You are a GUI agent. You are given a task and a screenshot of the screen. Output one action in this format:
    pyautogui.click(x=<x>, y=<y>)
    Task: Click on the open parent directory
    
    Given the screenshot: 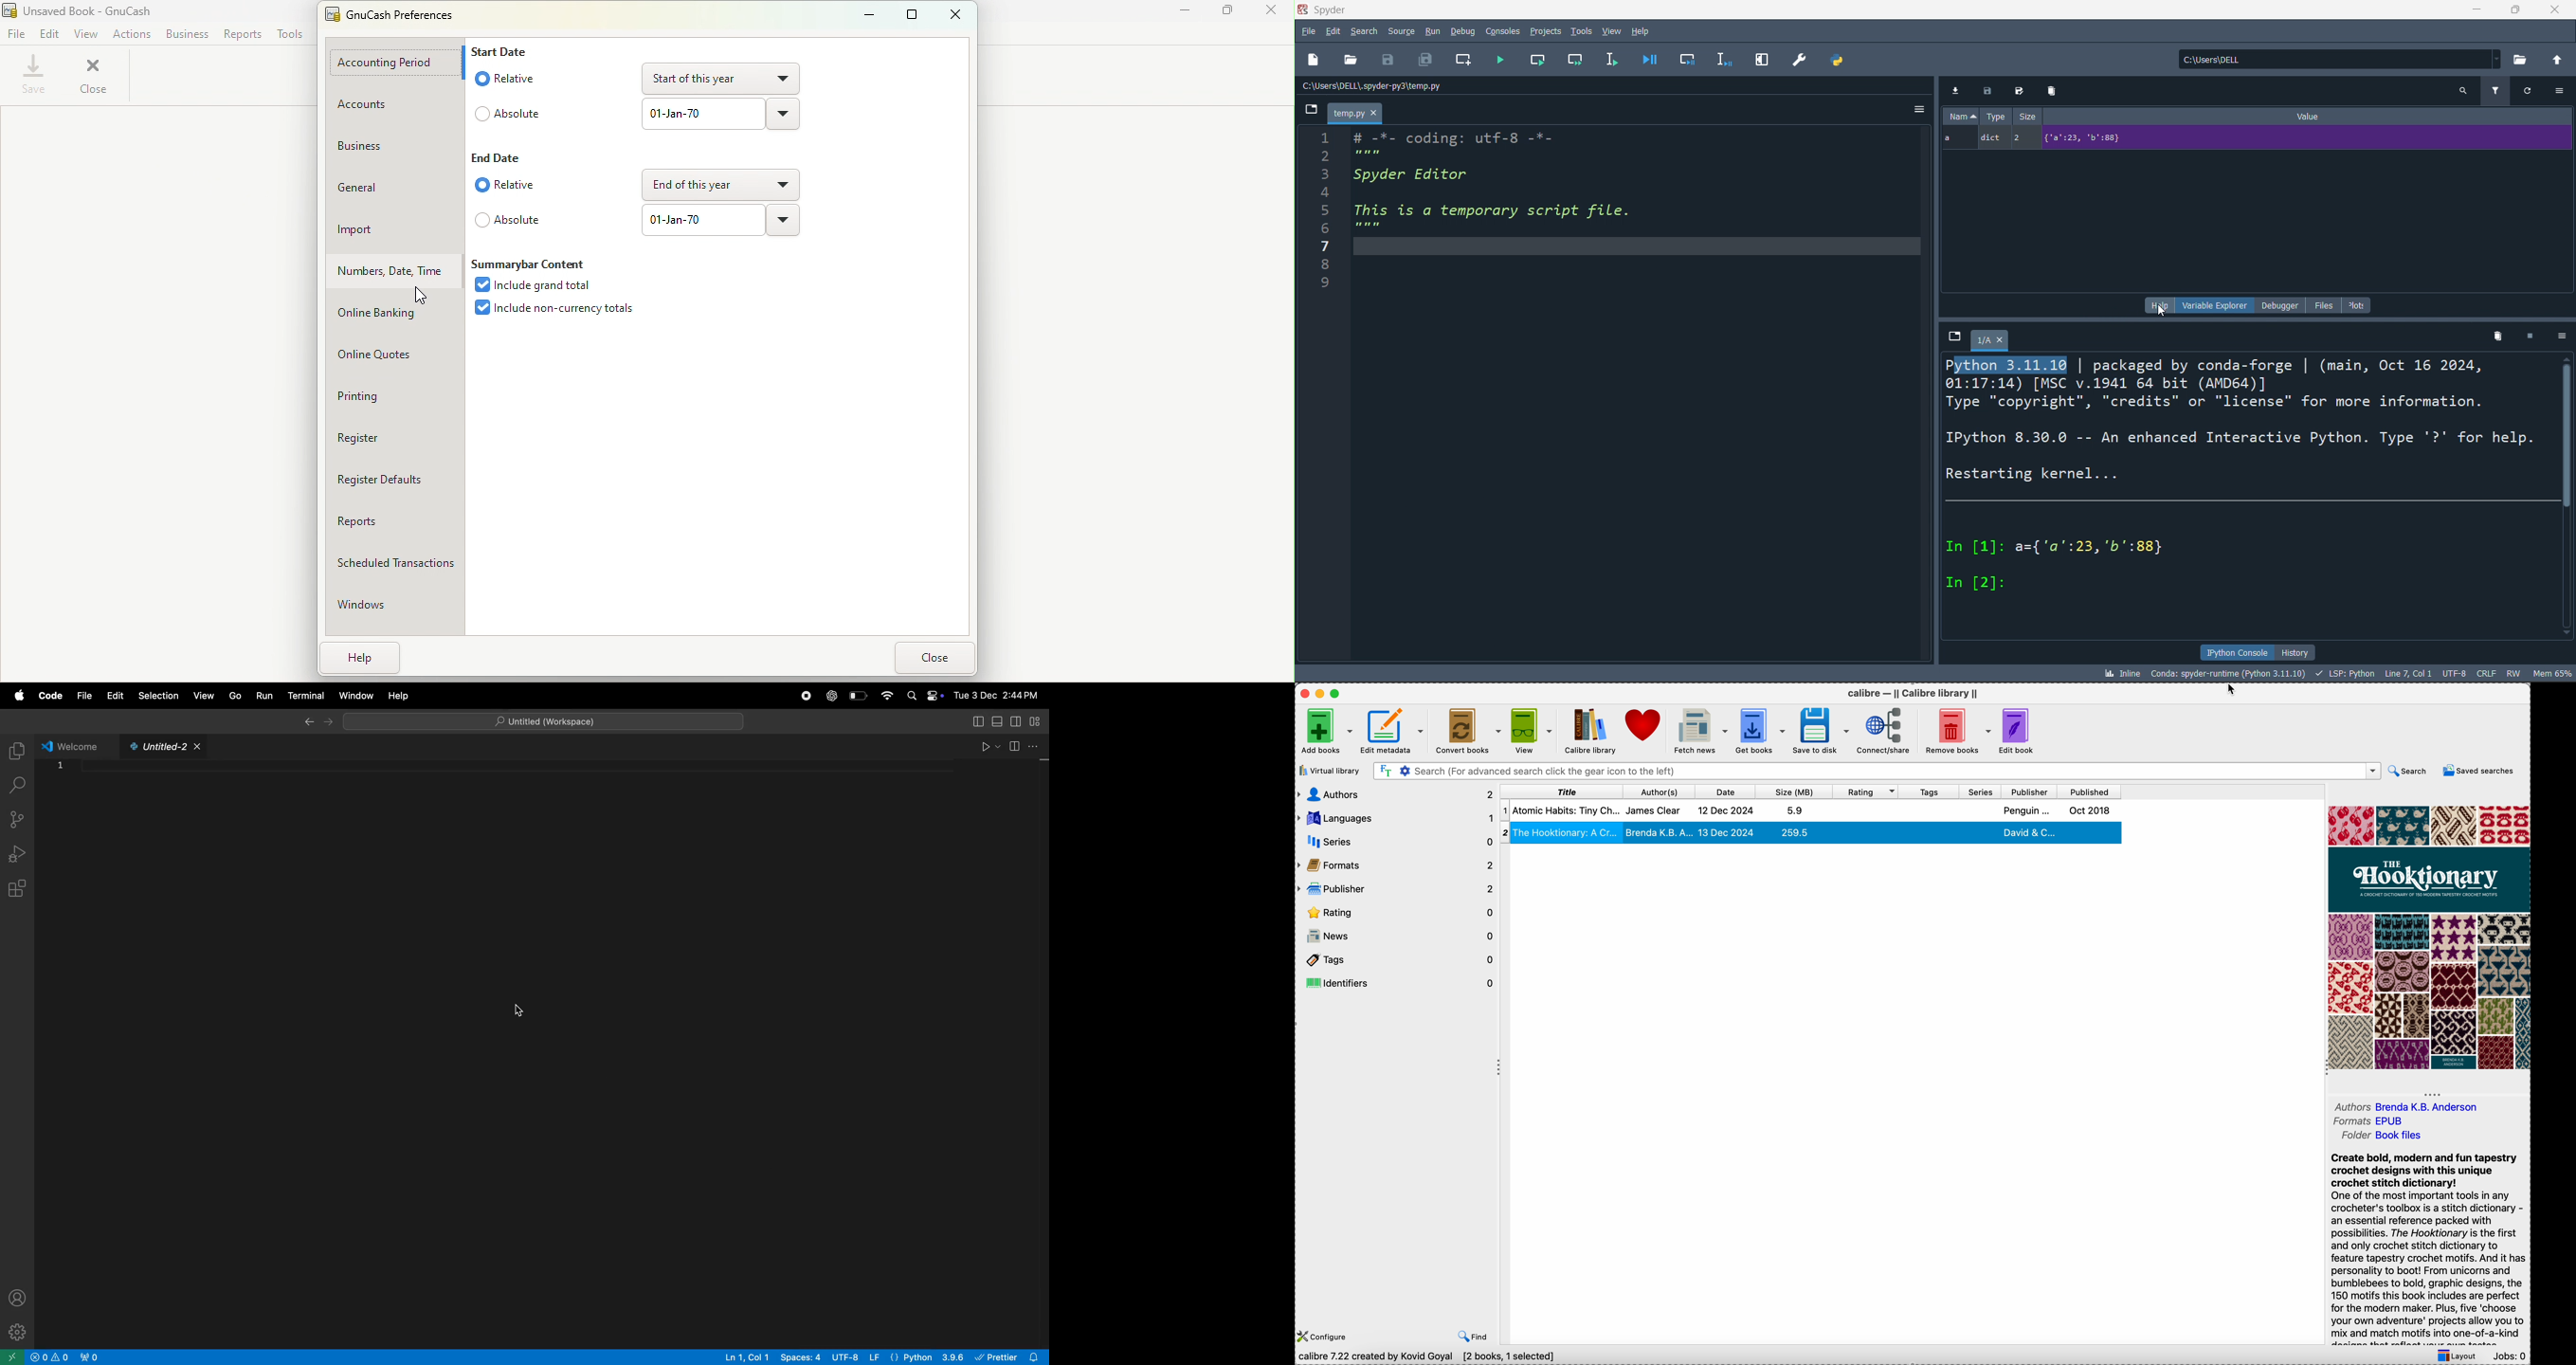 What is the action you would take?
    pyautogui.click(x=2557, y=59)
    